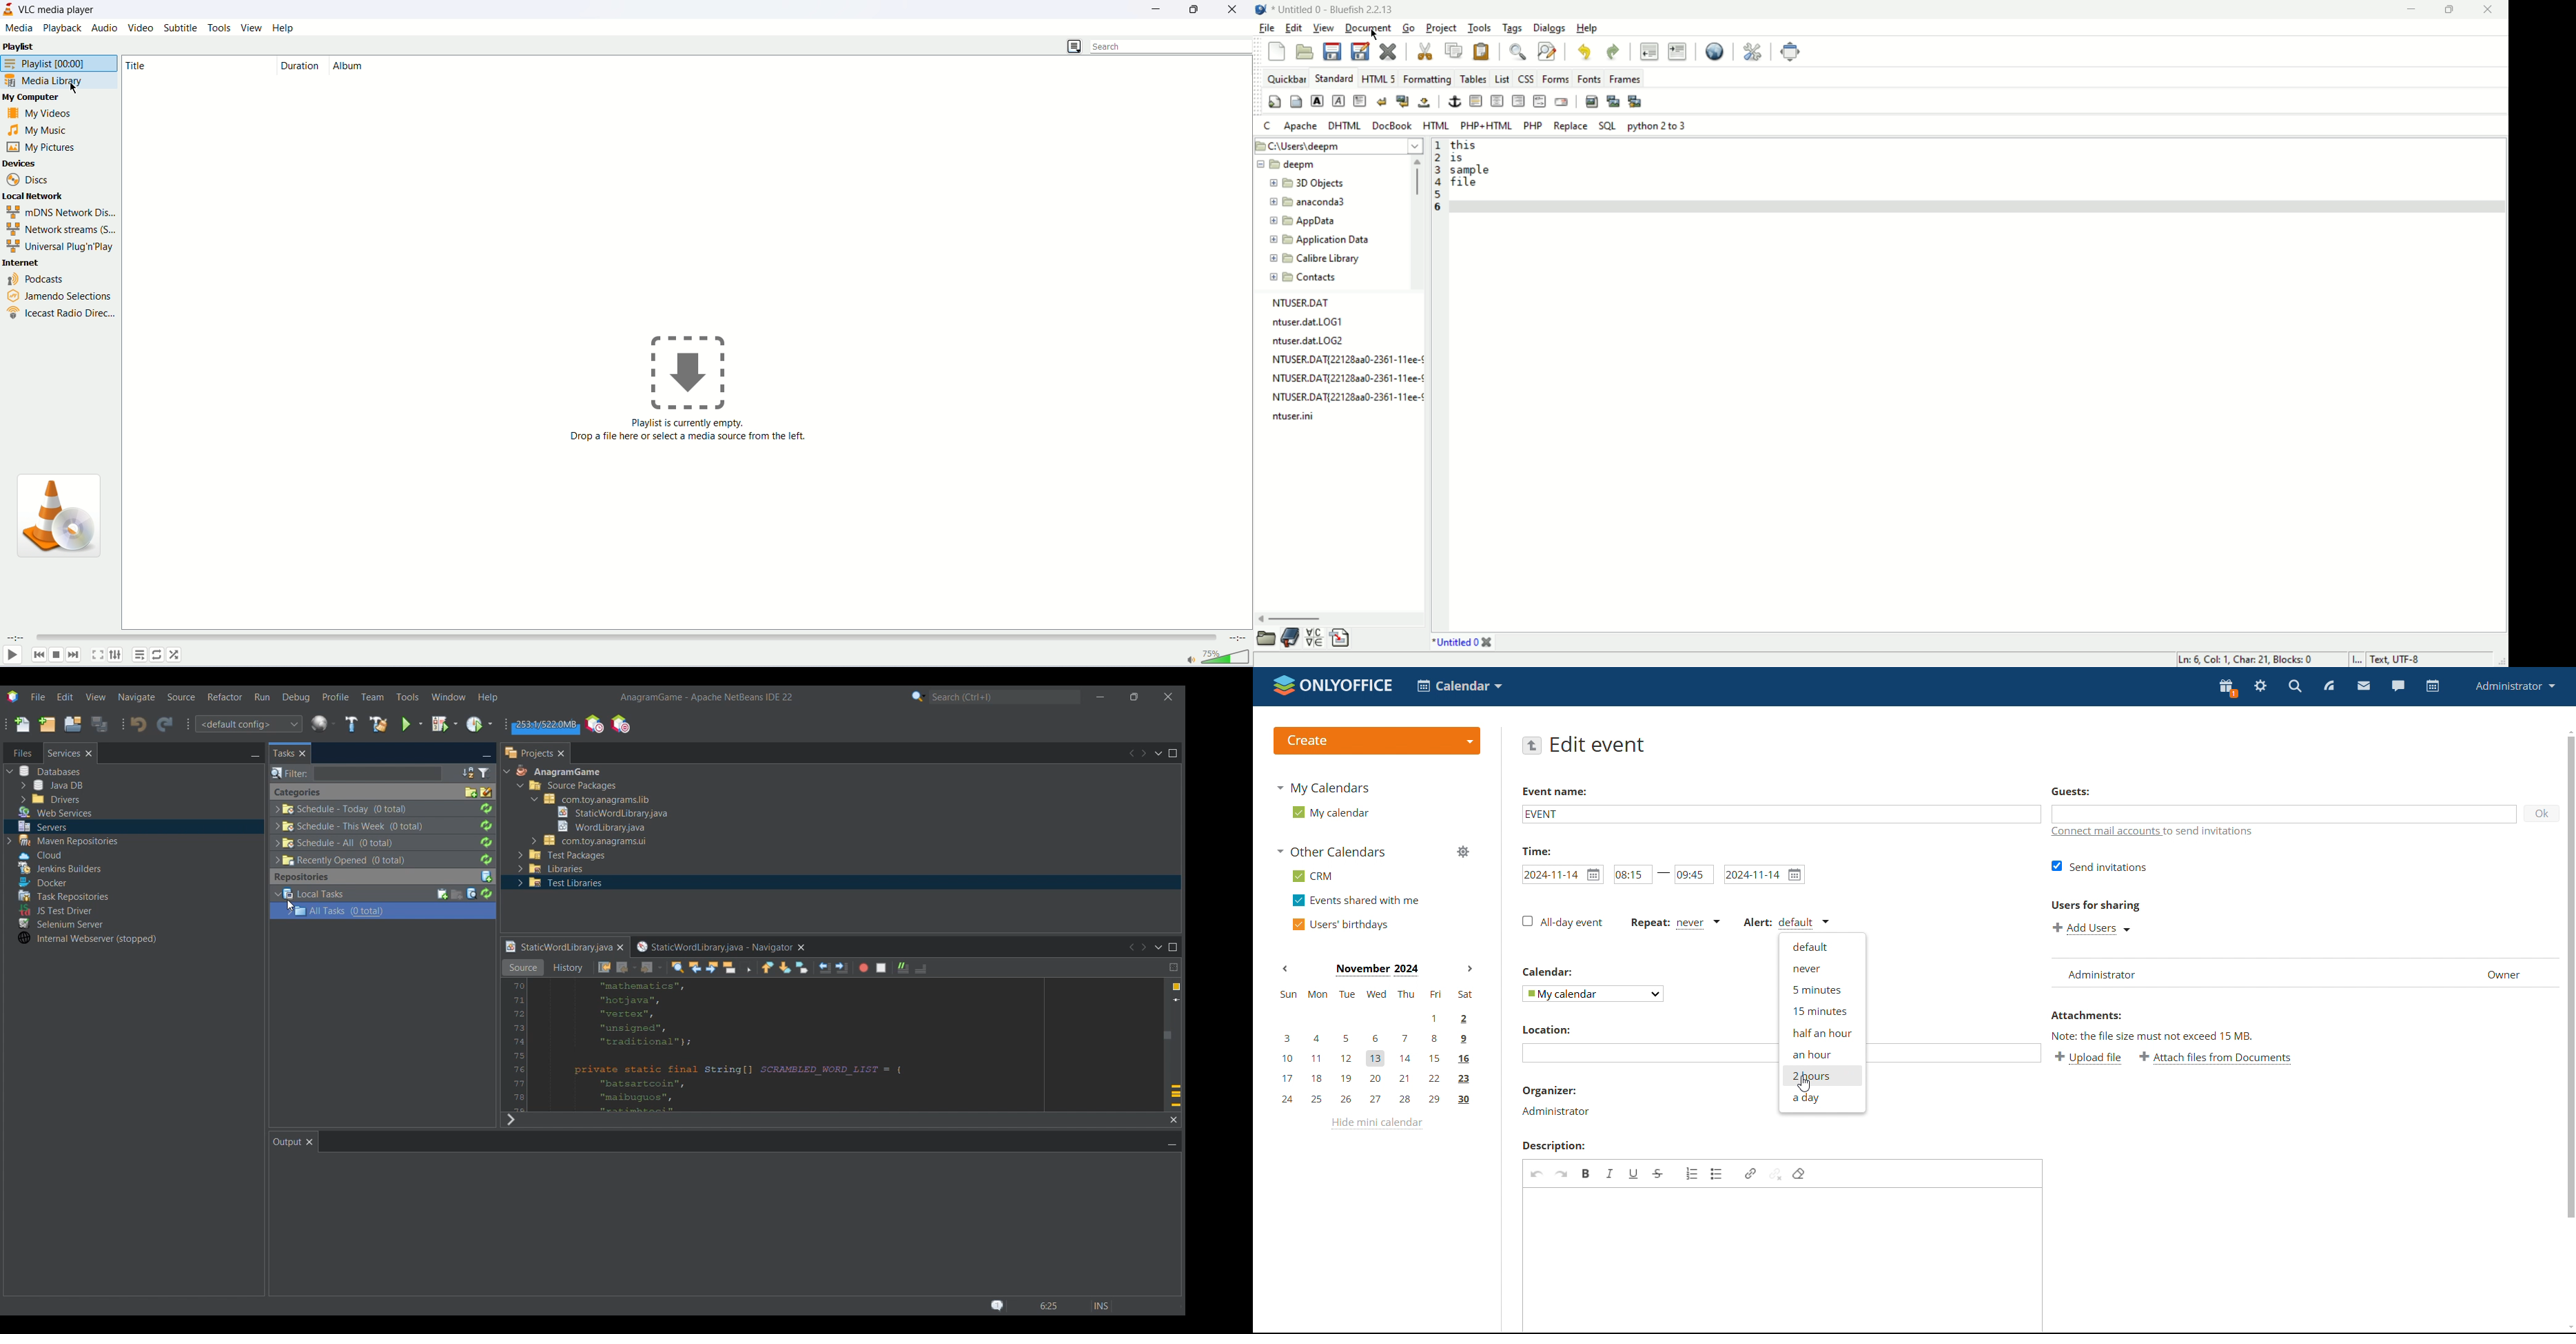 Image resolution: width=2576 pixels, height=1344 pixels. Describe the element at coordinates (765, 967) in the screenshot. I see `` at that location.